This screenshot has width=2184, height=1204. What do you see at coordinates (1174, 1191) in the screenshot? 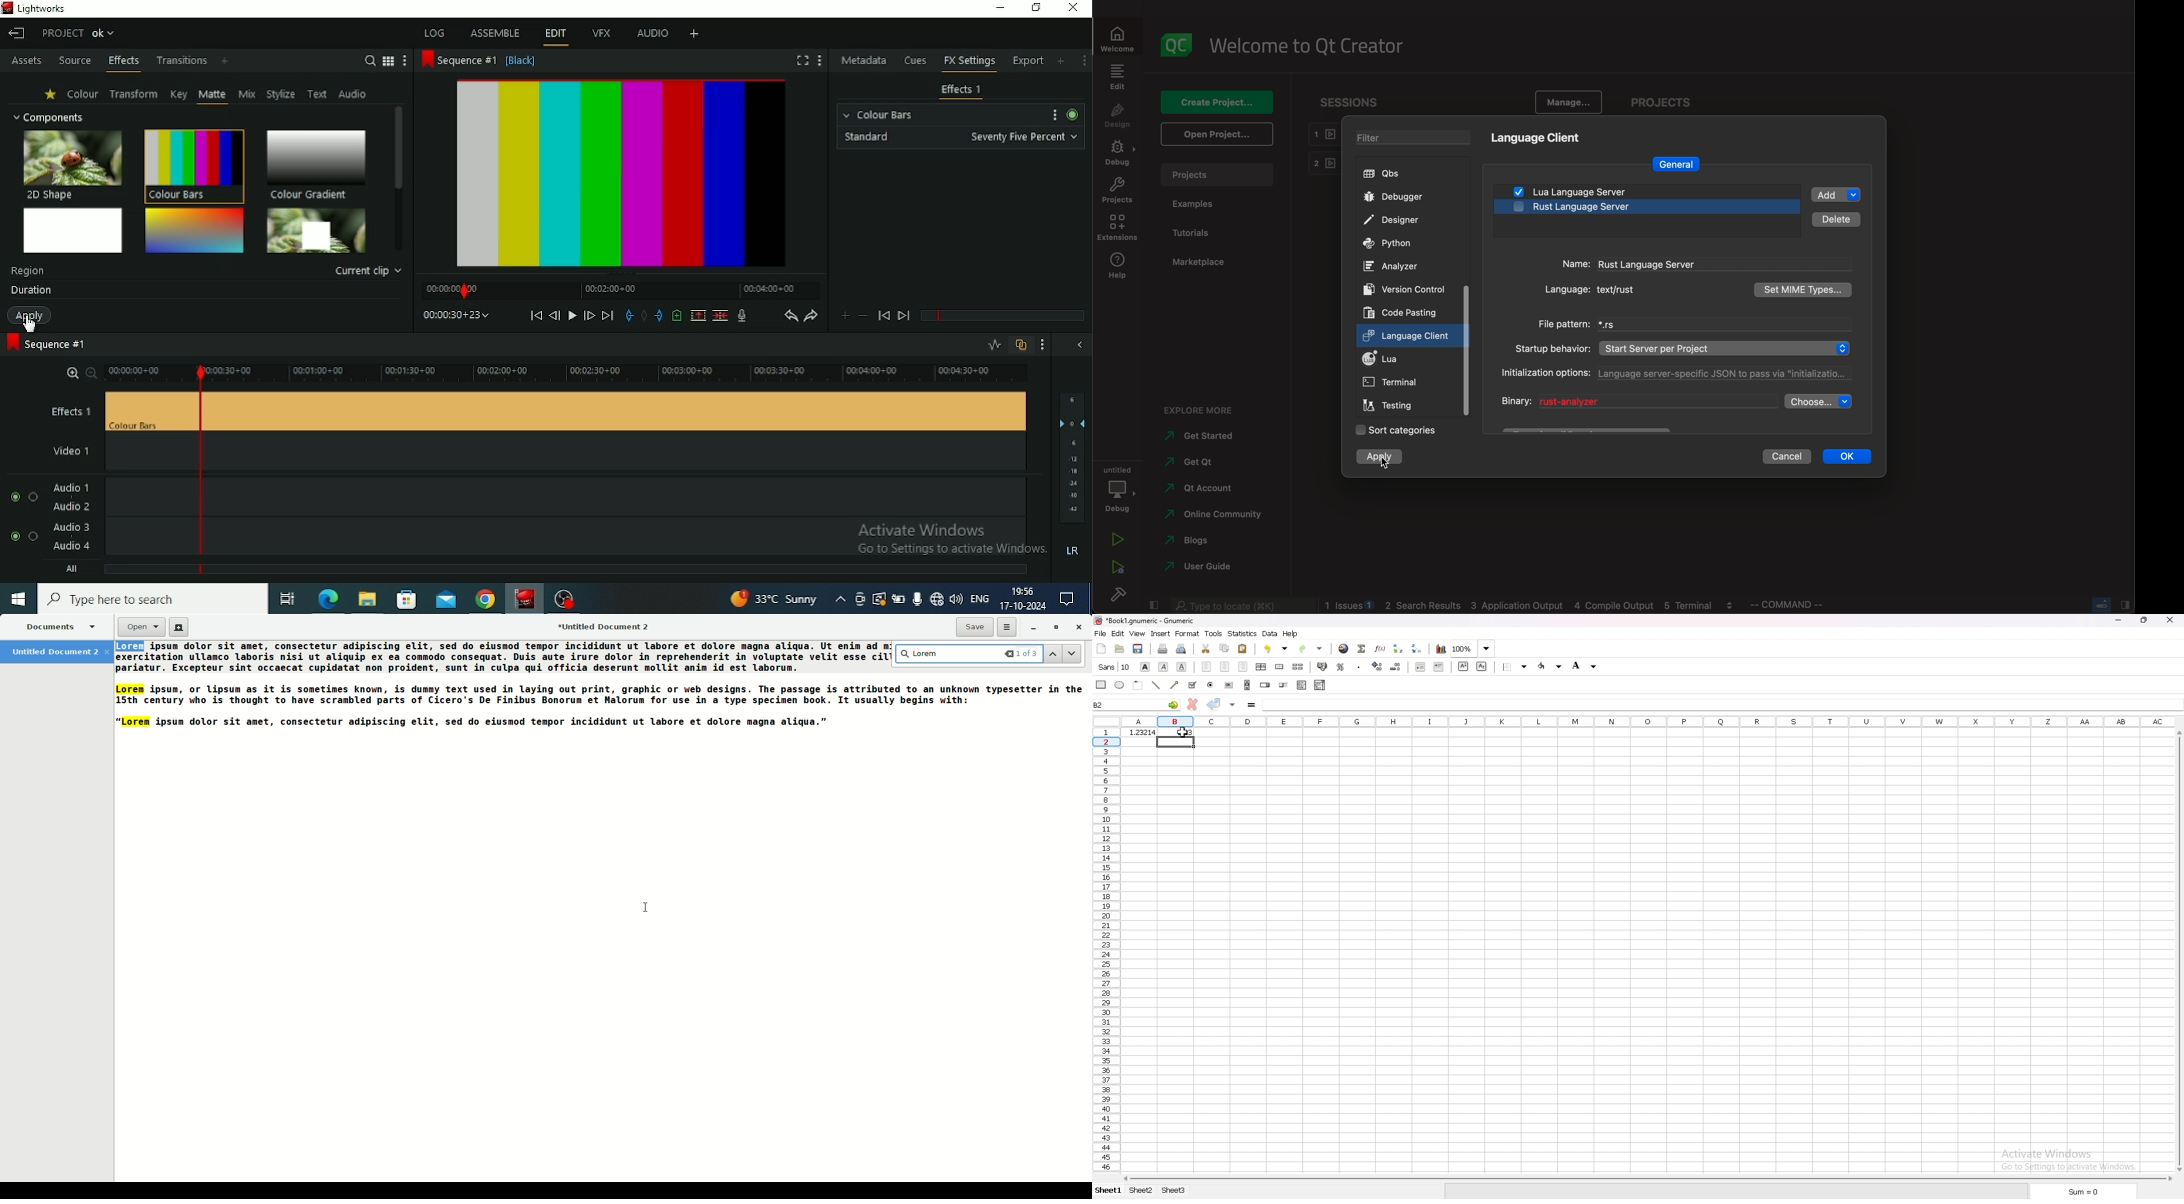
I see `sheet 3` at bounding box center [1174, 1191].